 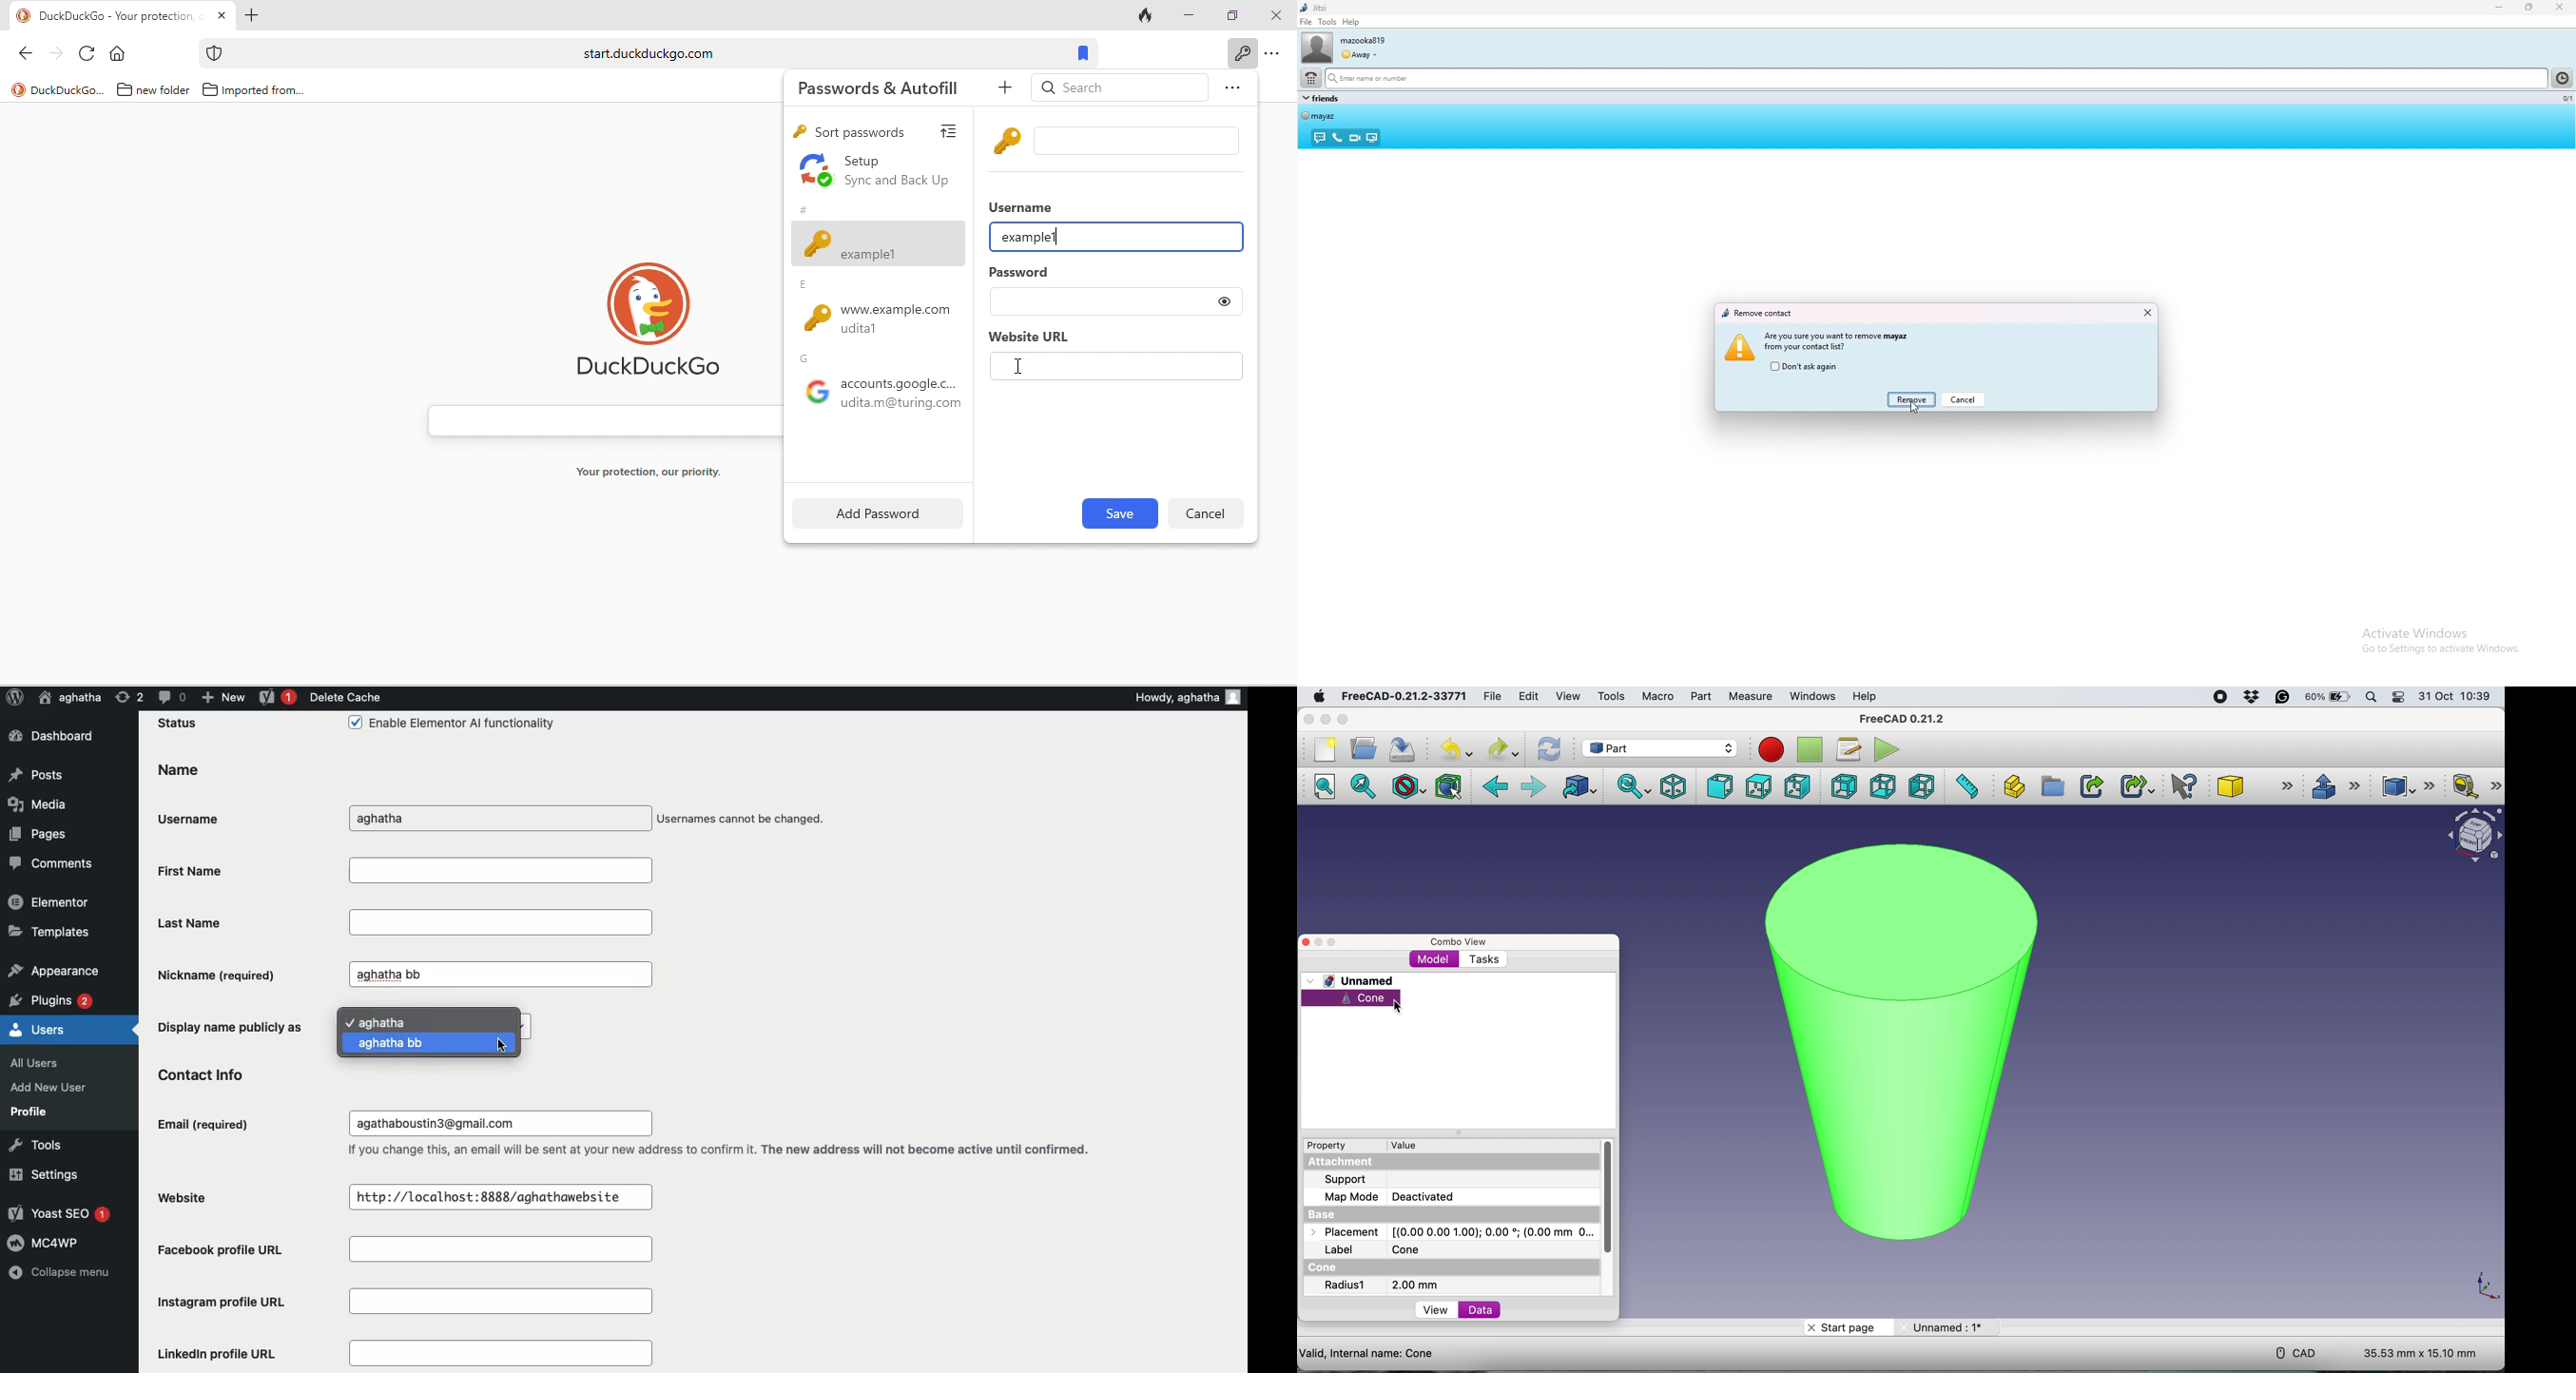 I want to click on Name, so click(x=177, y=771).